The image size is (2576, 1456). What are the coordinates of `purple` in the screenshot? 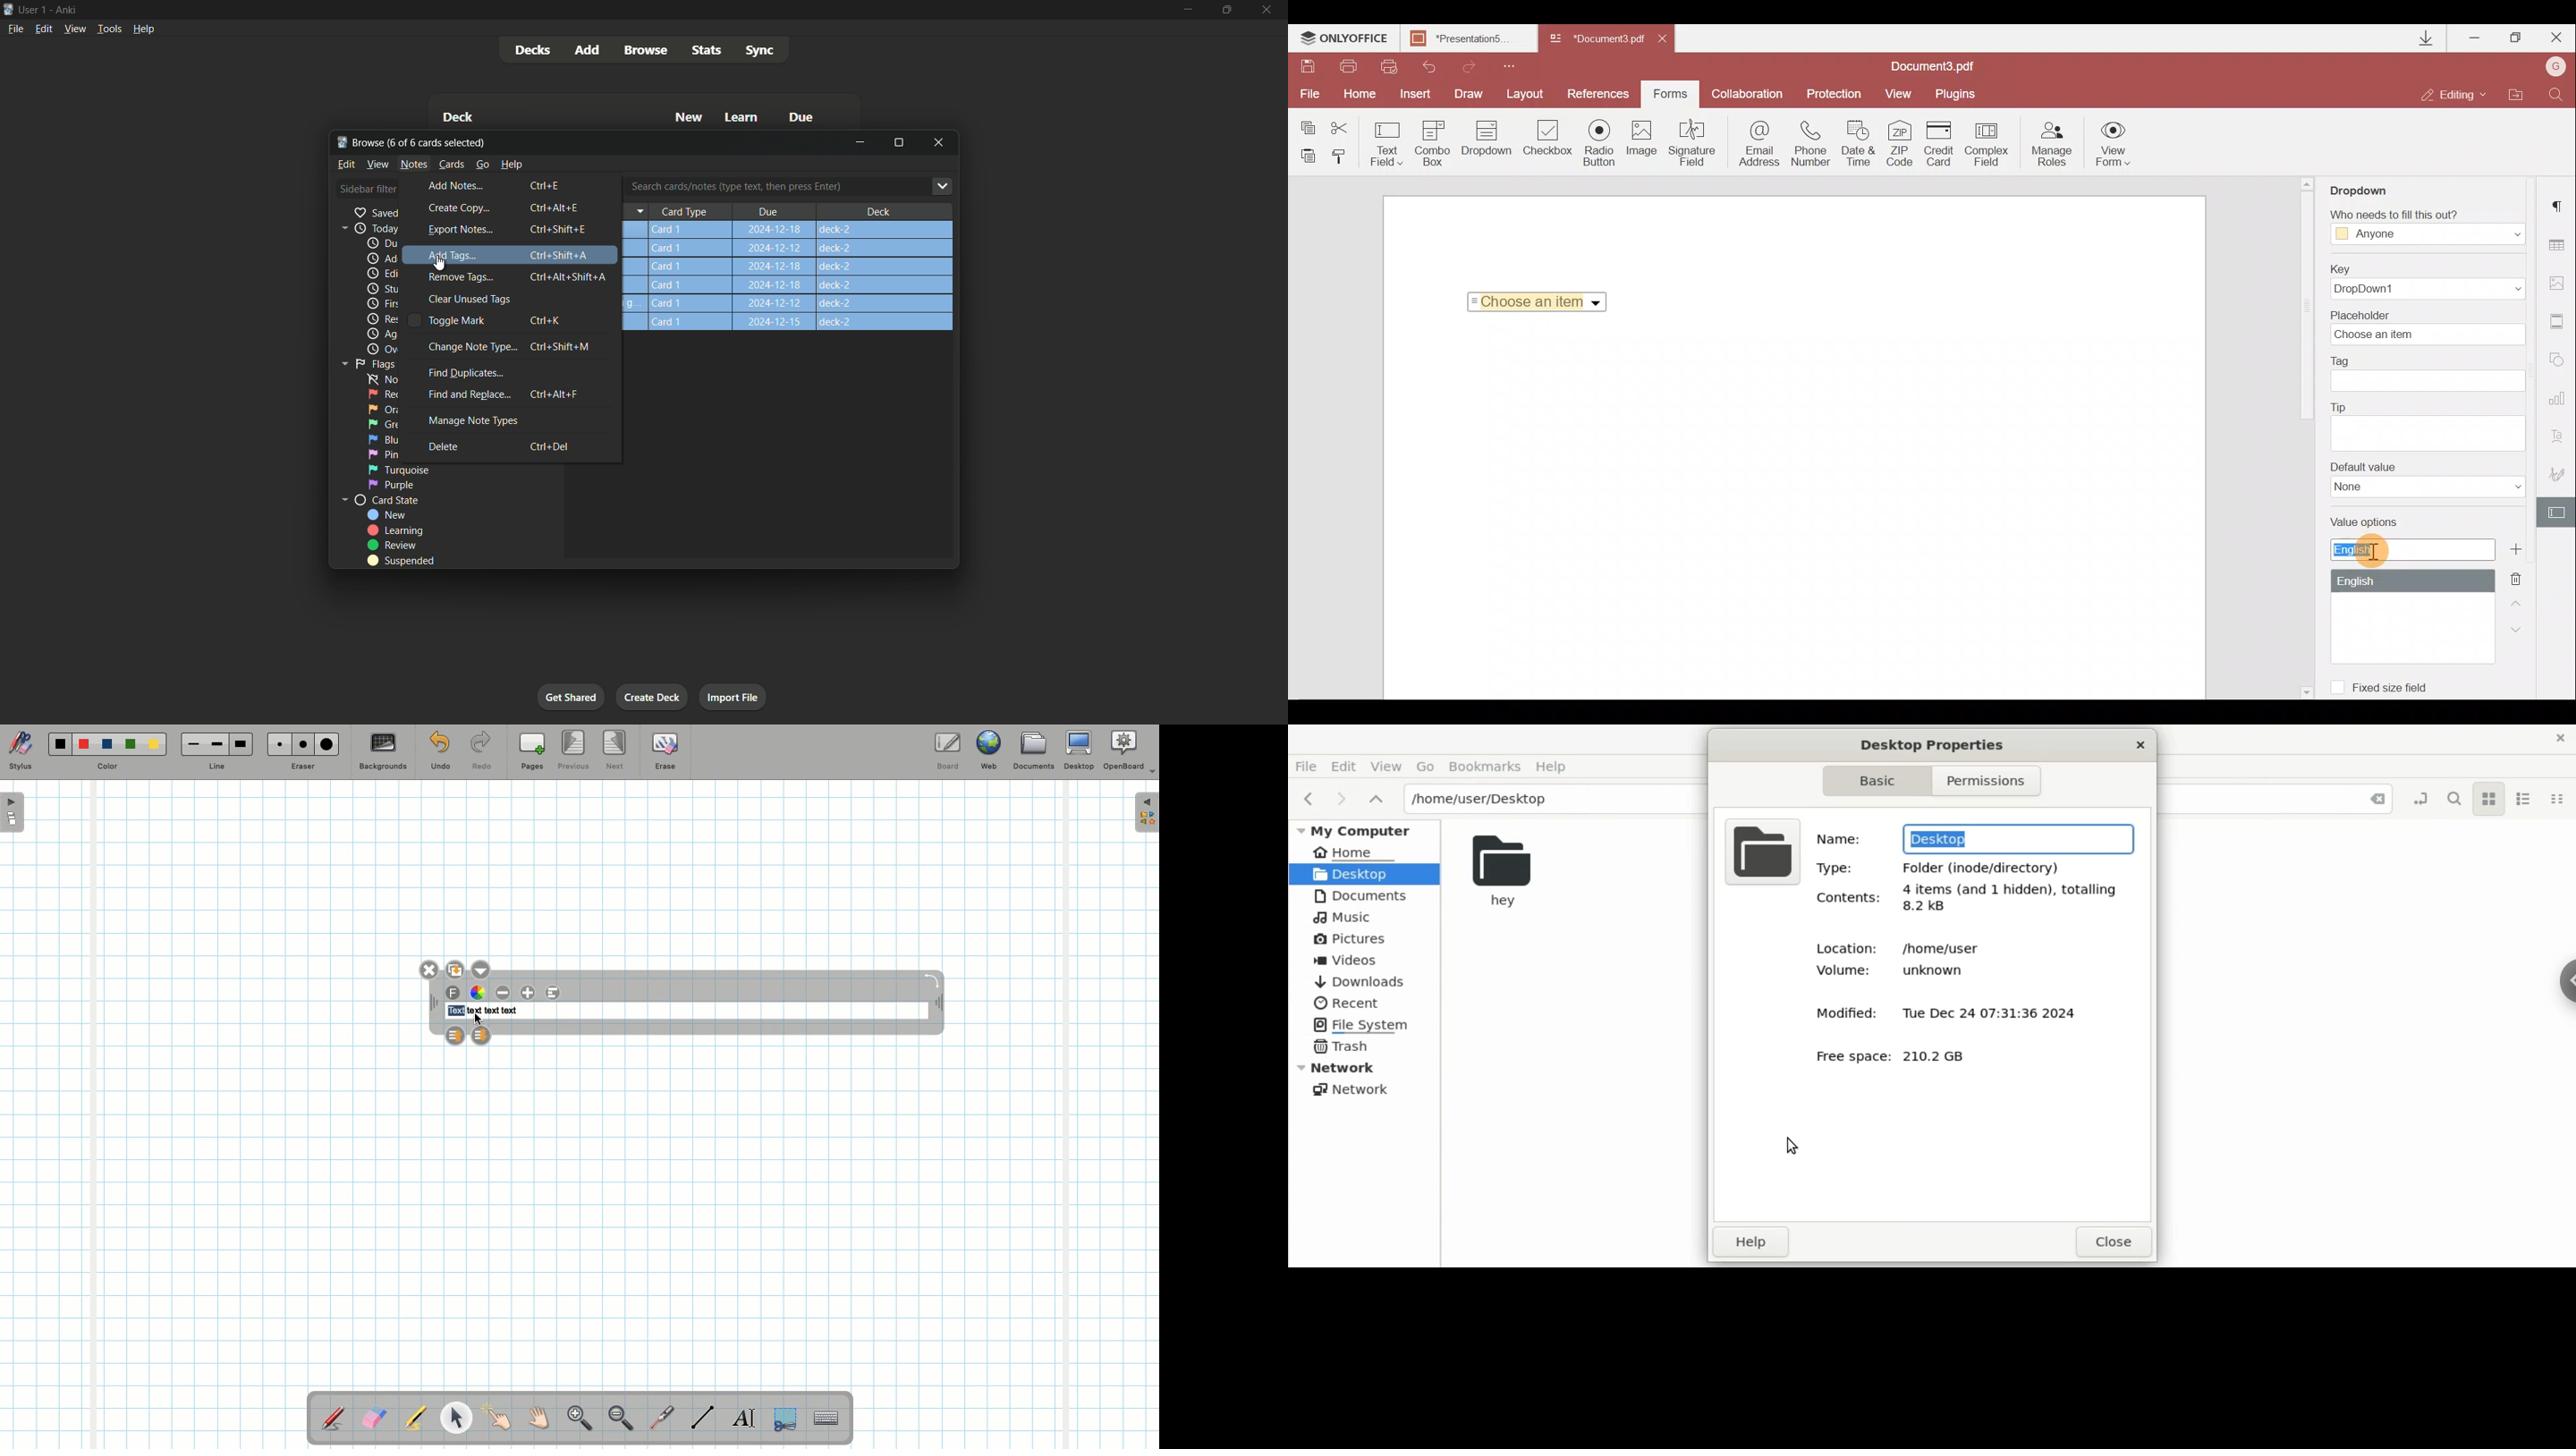 It's located at (395, 484).